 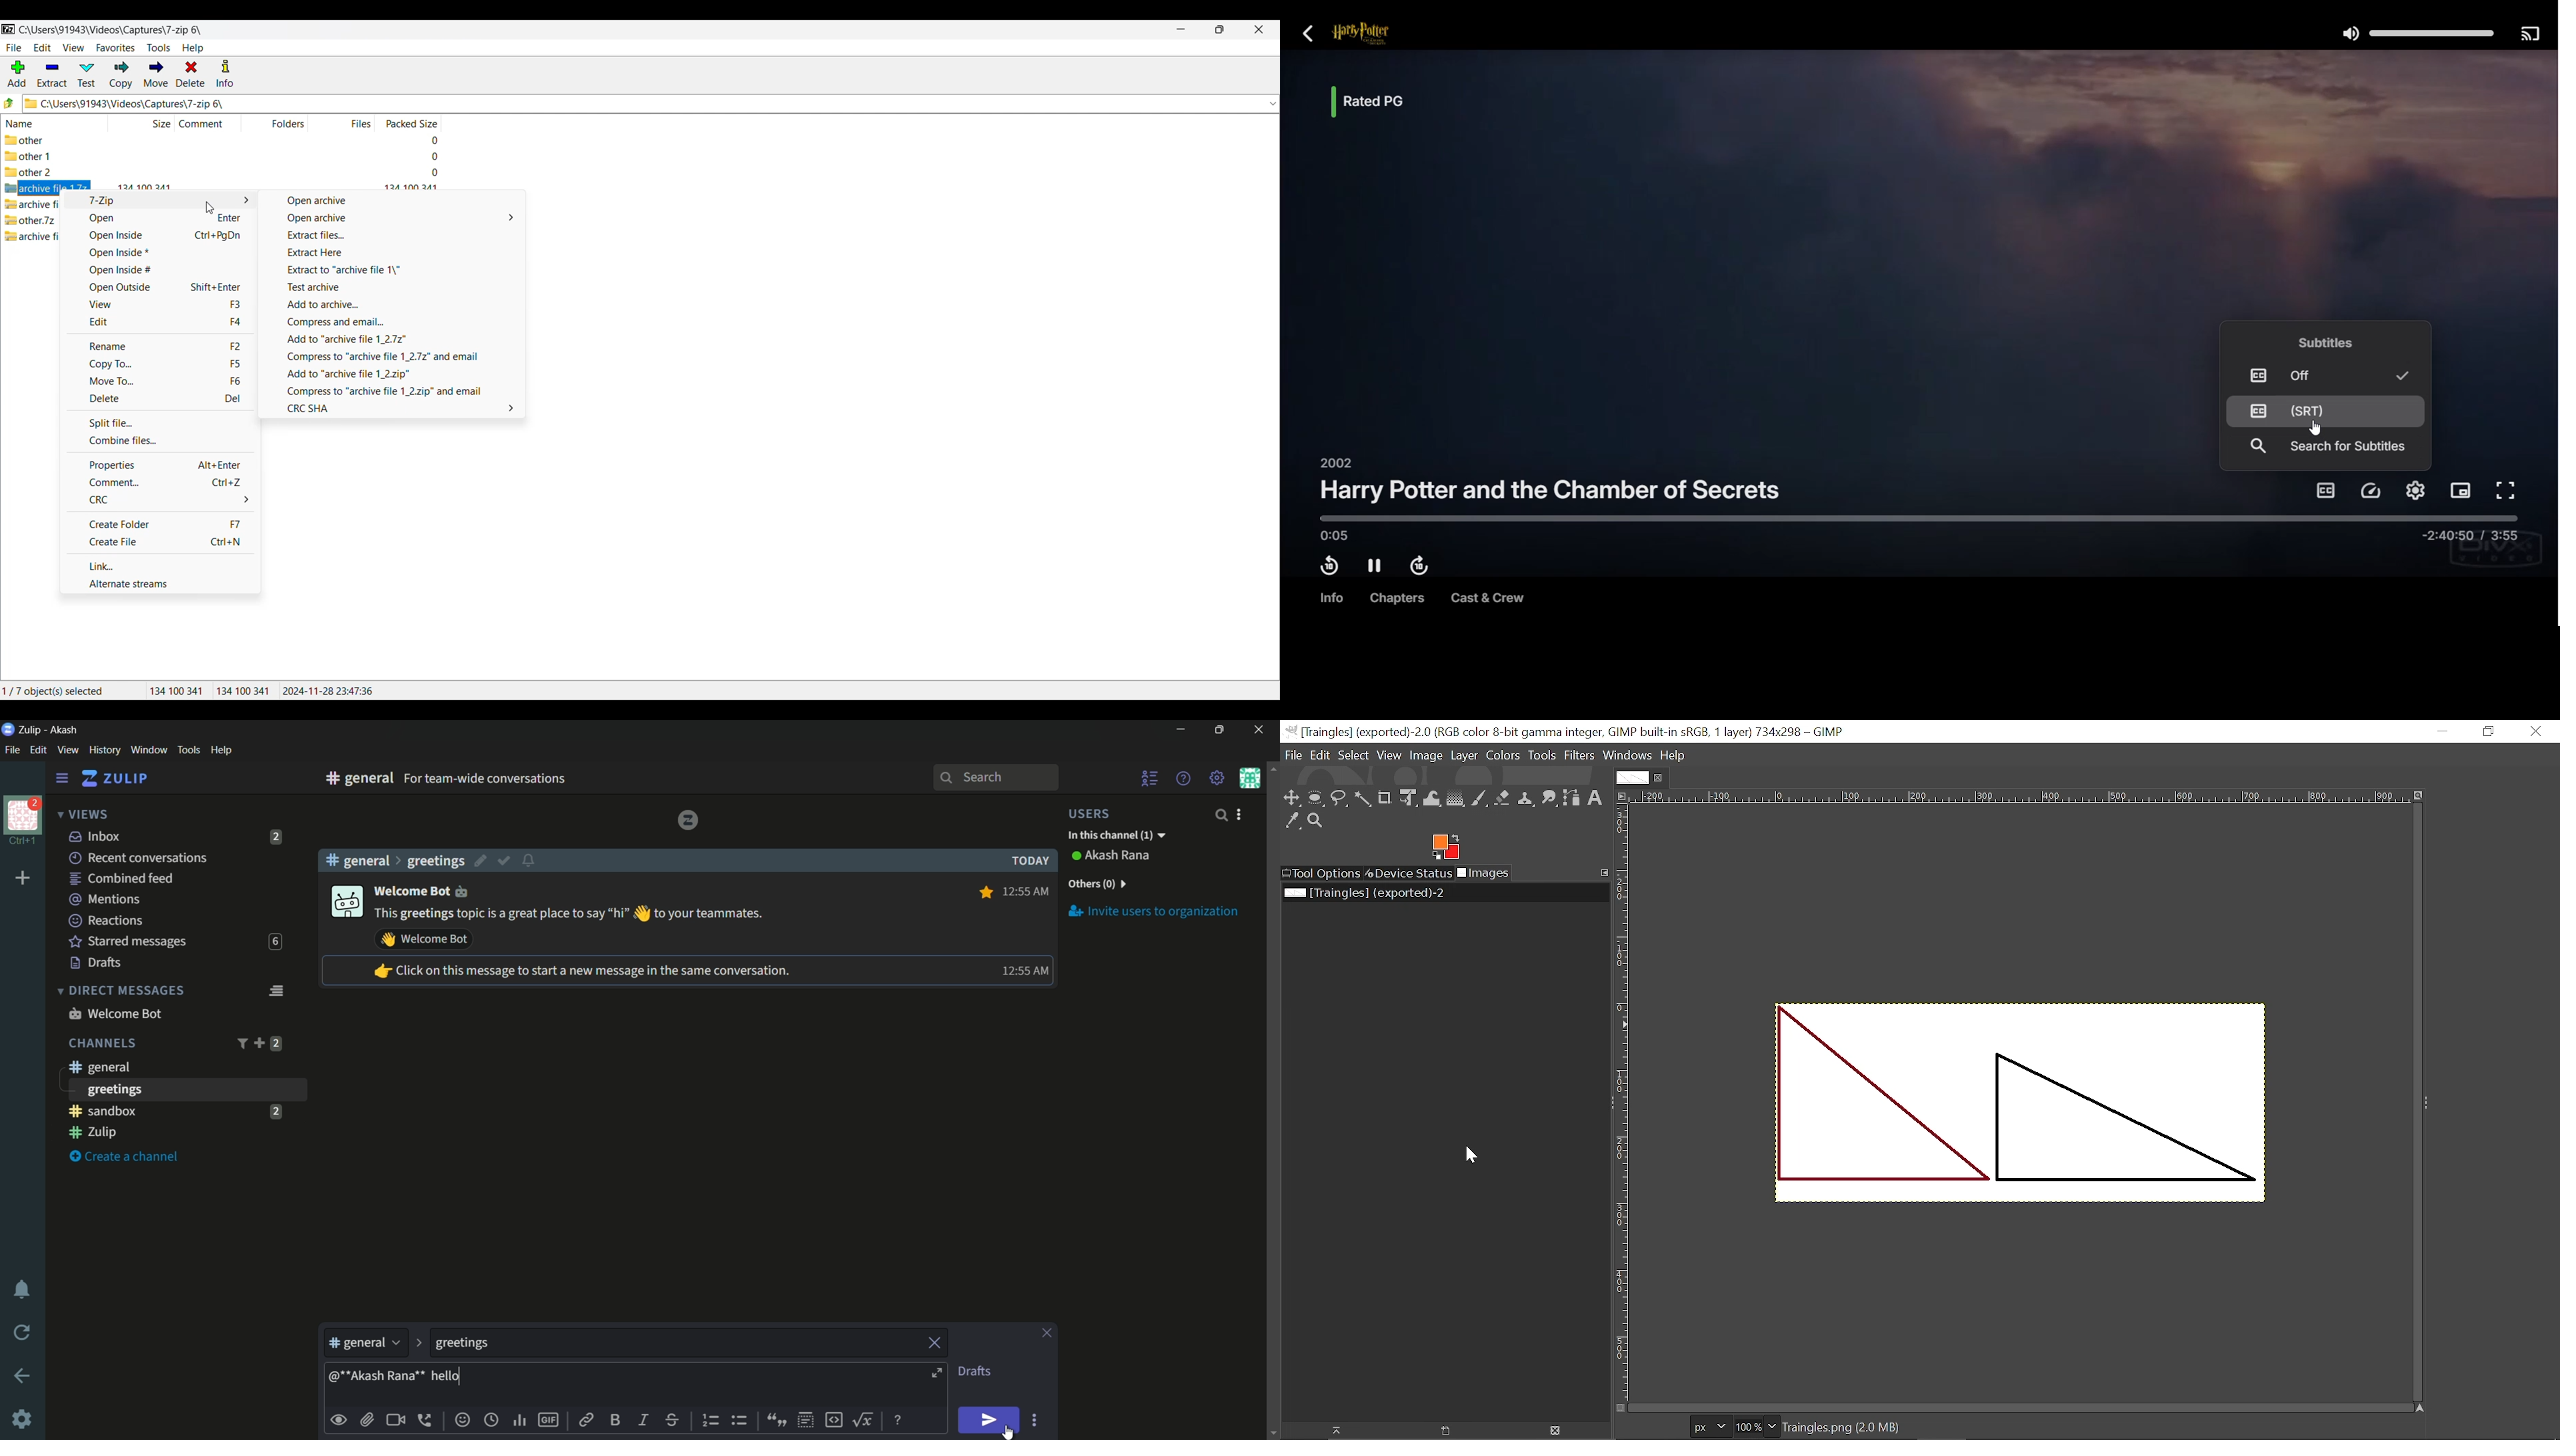 What do you see at coordinates (107, 900) in the screenshot?
I see `mentions` at bounding box center [107, 900].